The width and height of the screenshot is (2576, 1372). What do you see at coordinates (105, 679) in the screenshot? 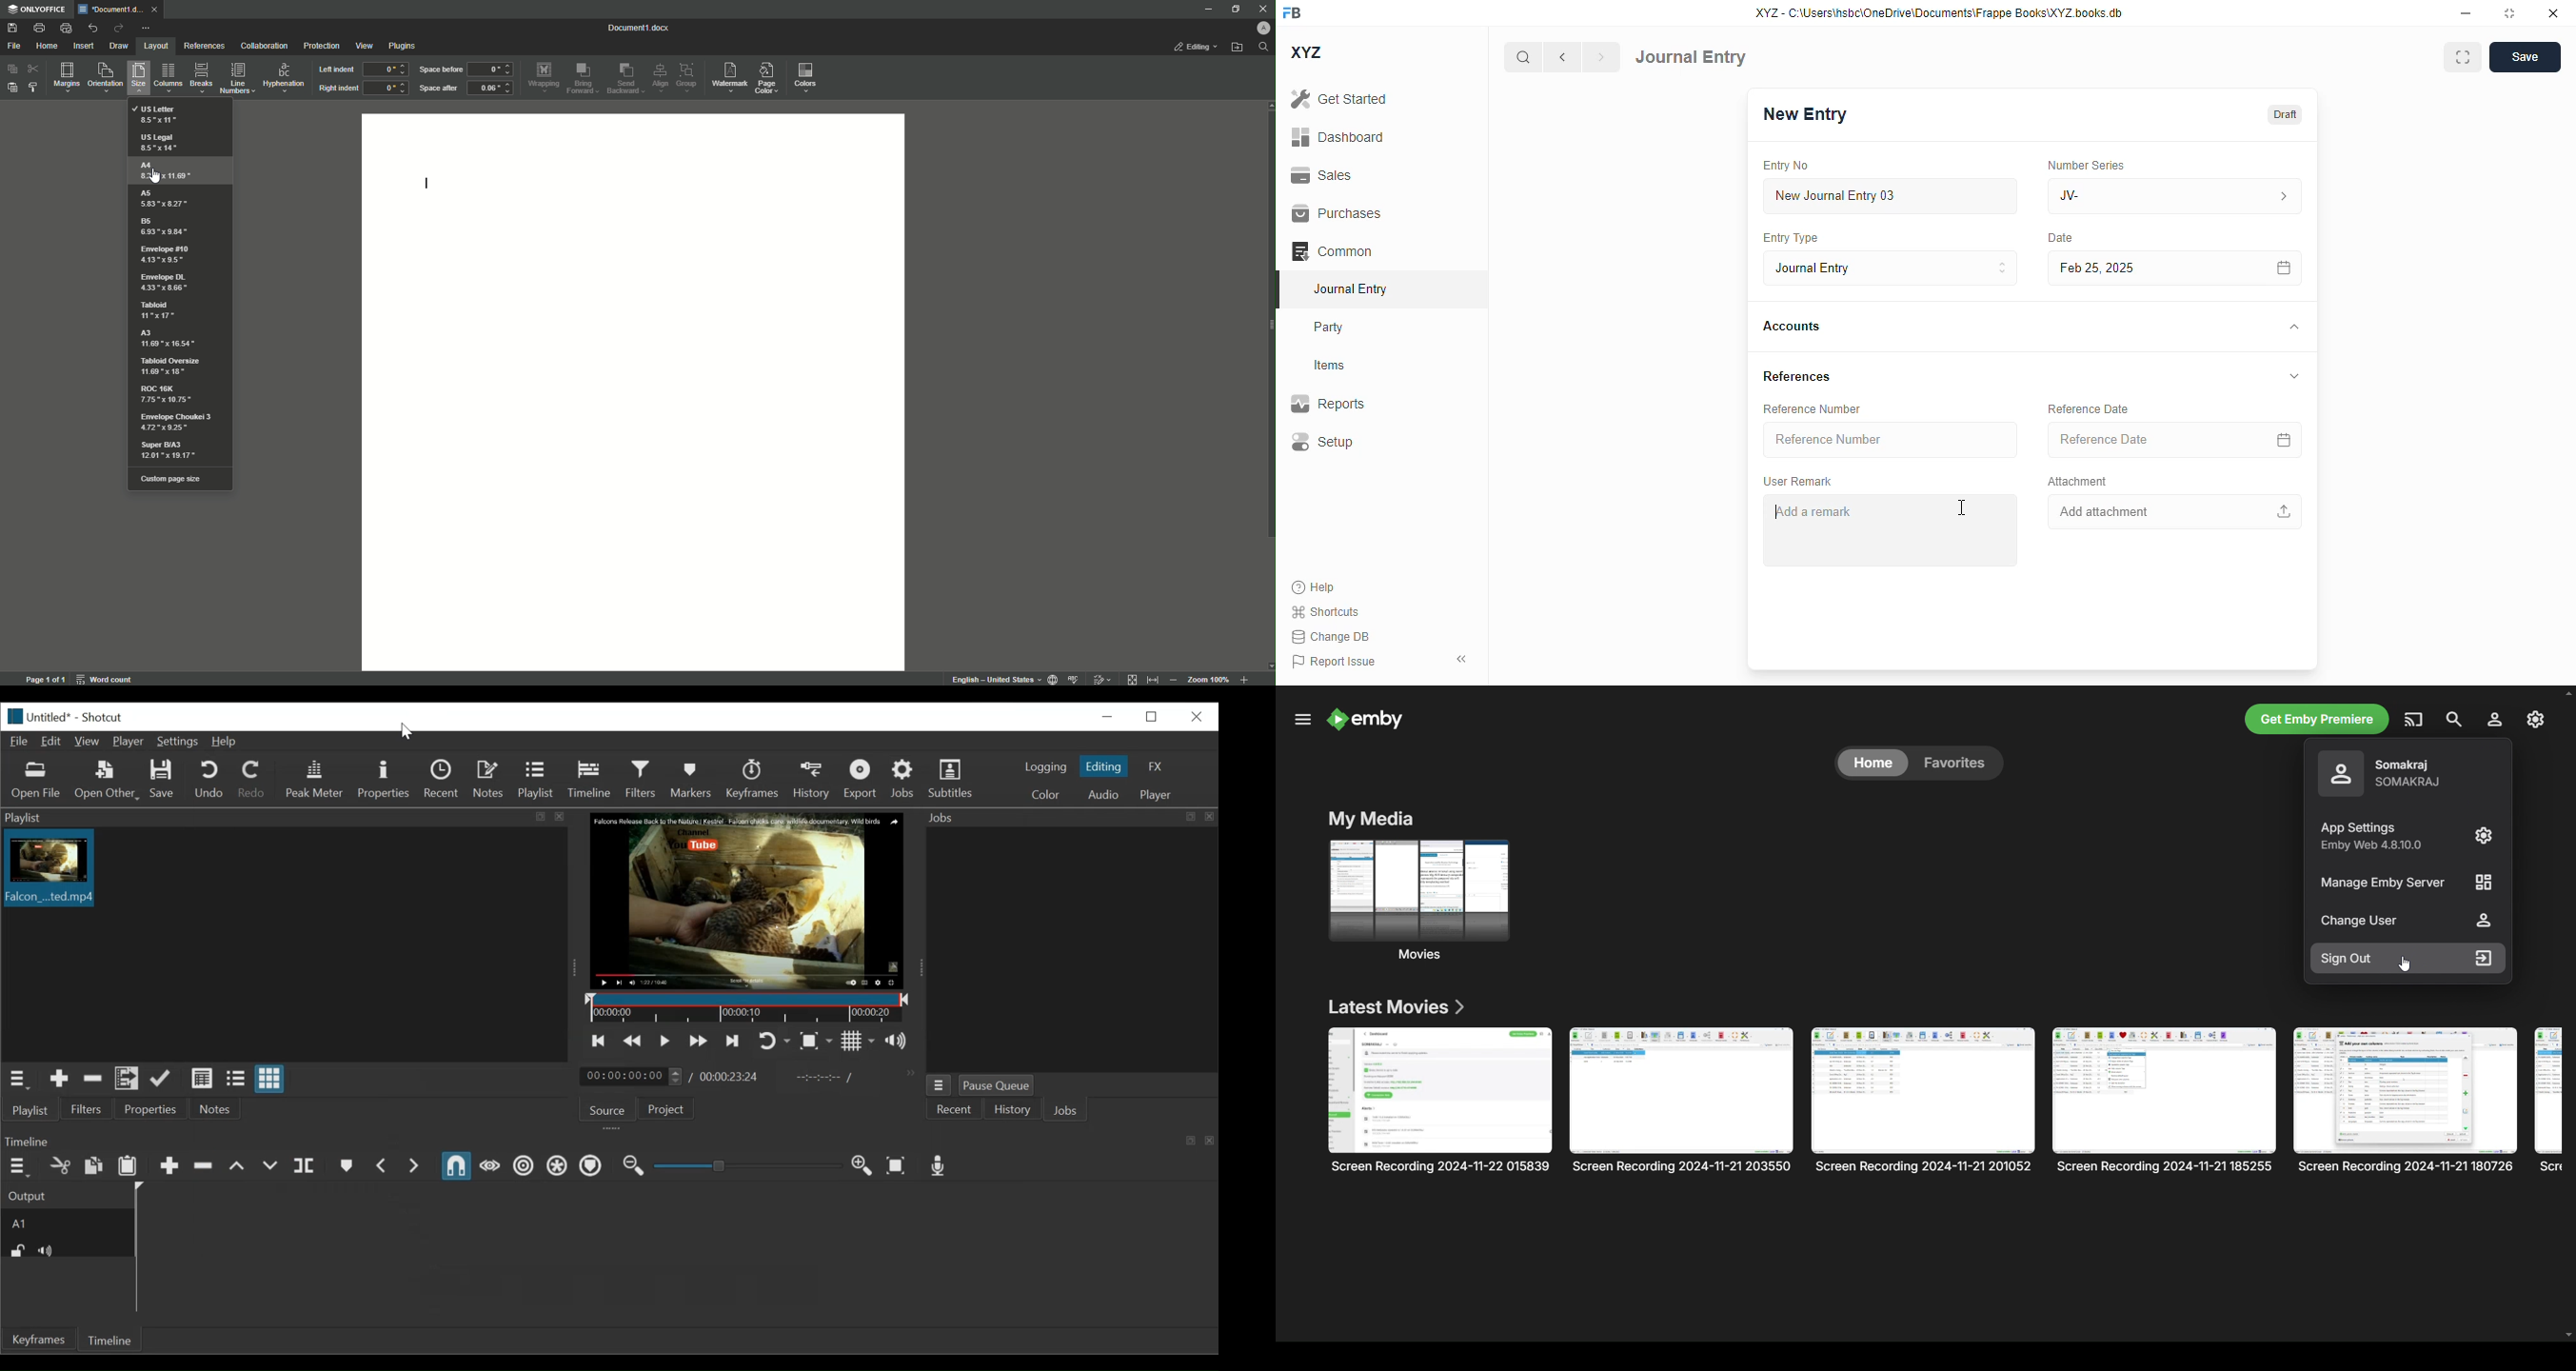
I see `Word count` at bounding box center [105, 679].